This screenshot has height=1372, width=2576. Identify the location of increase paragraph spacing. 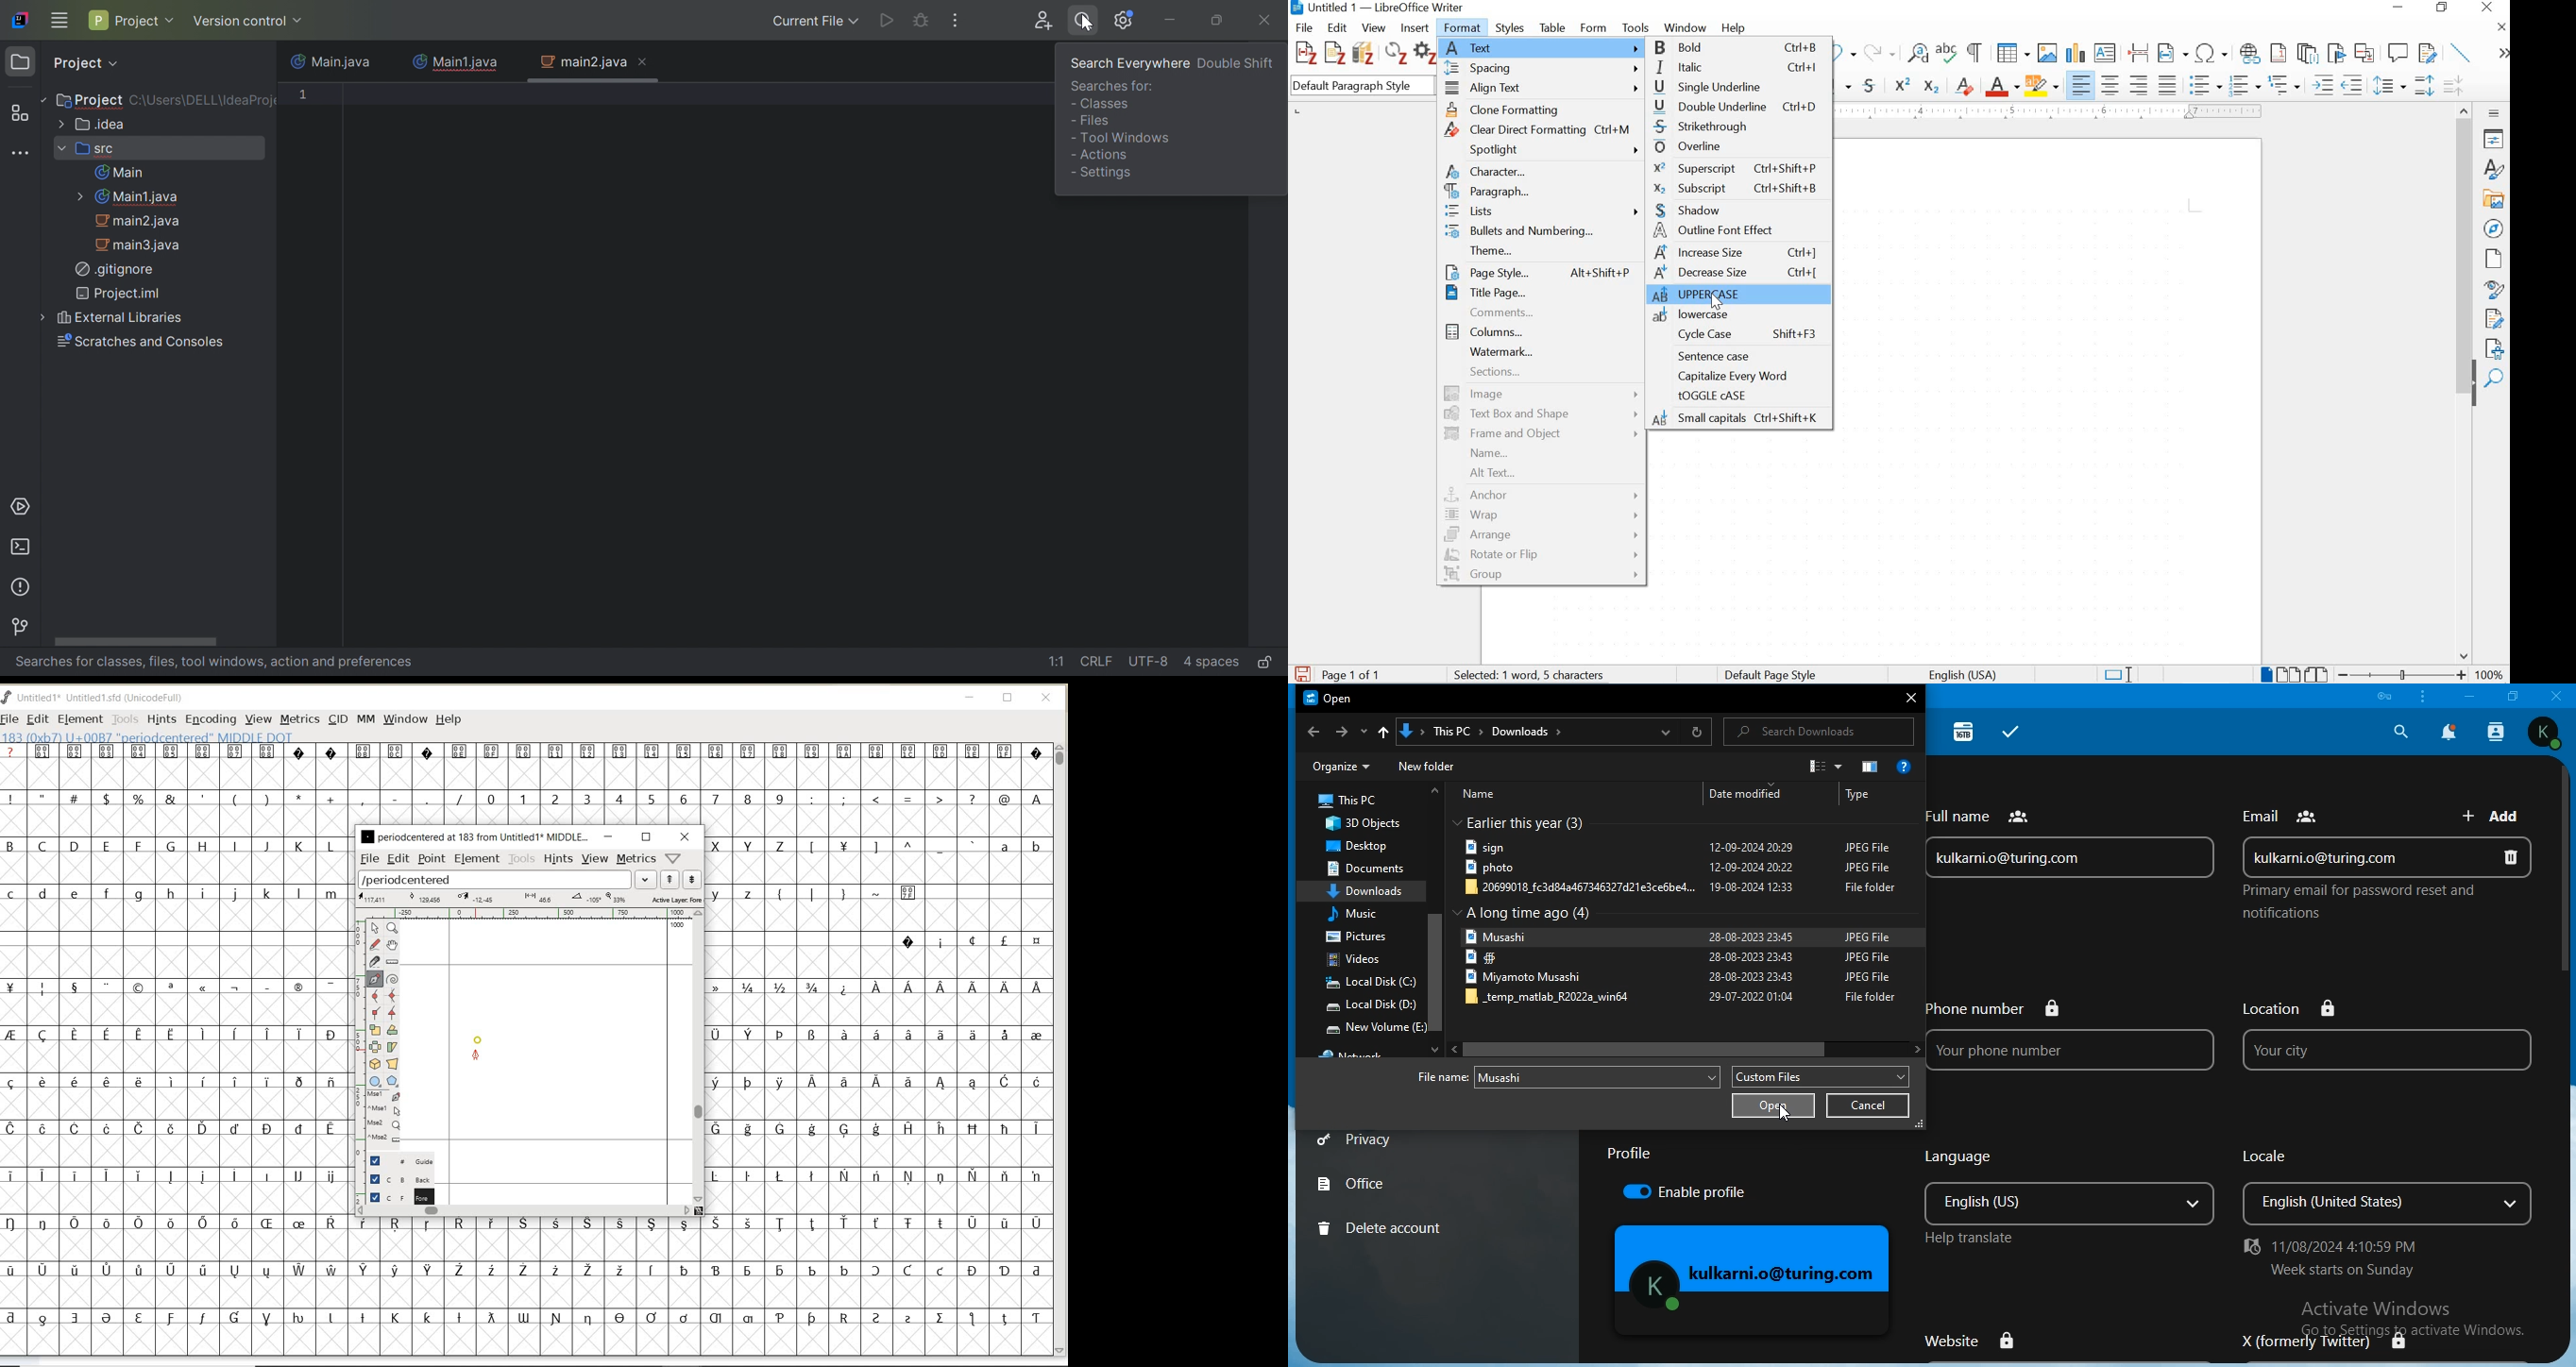
(2424, 87).